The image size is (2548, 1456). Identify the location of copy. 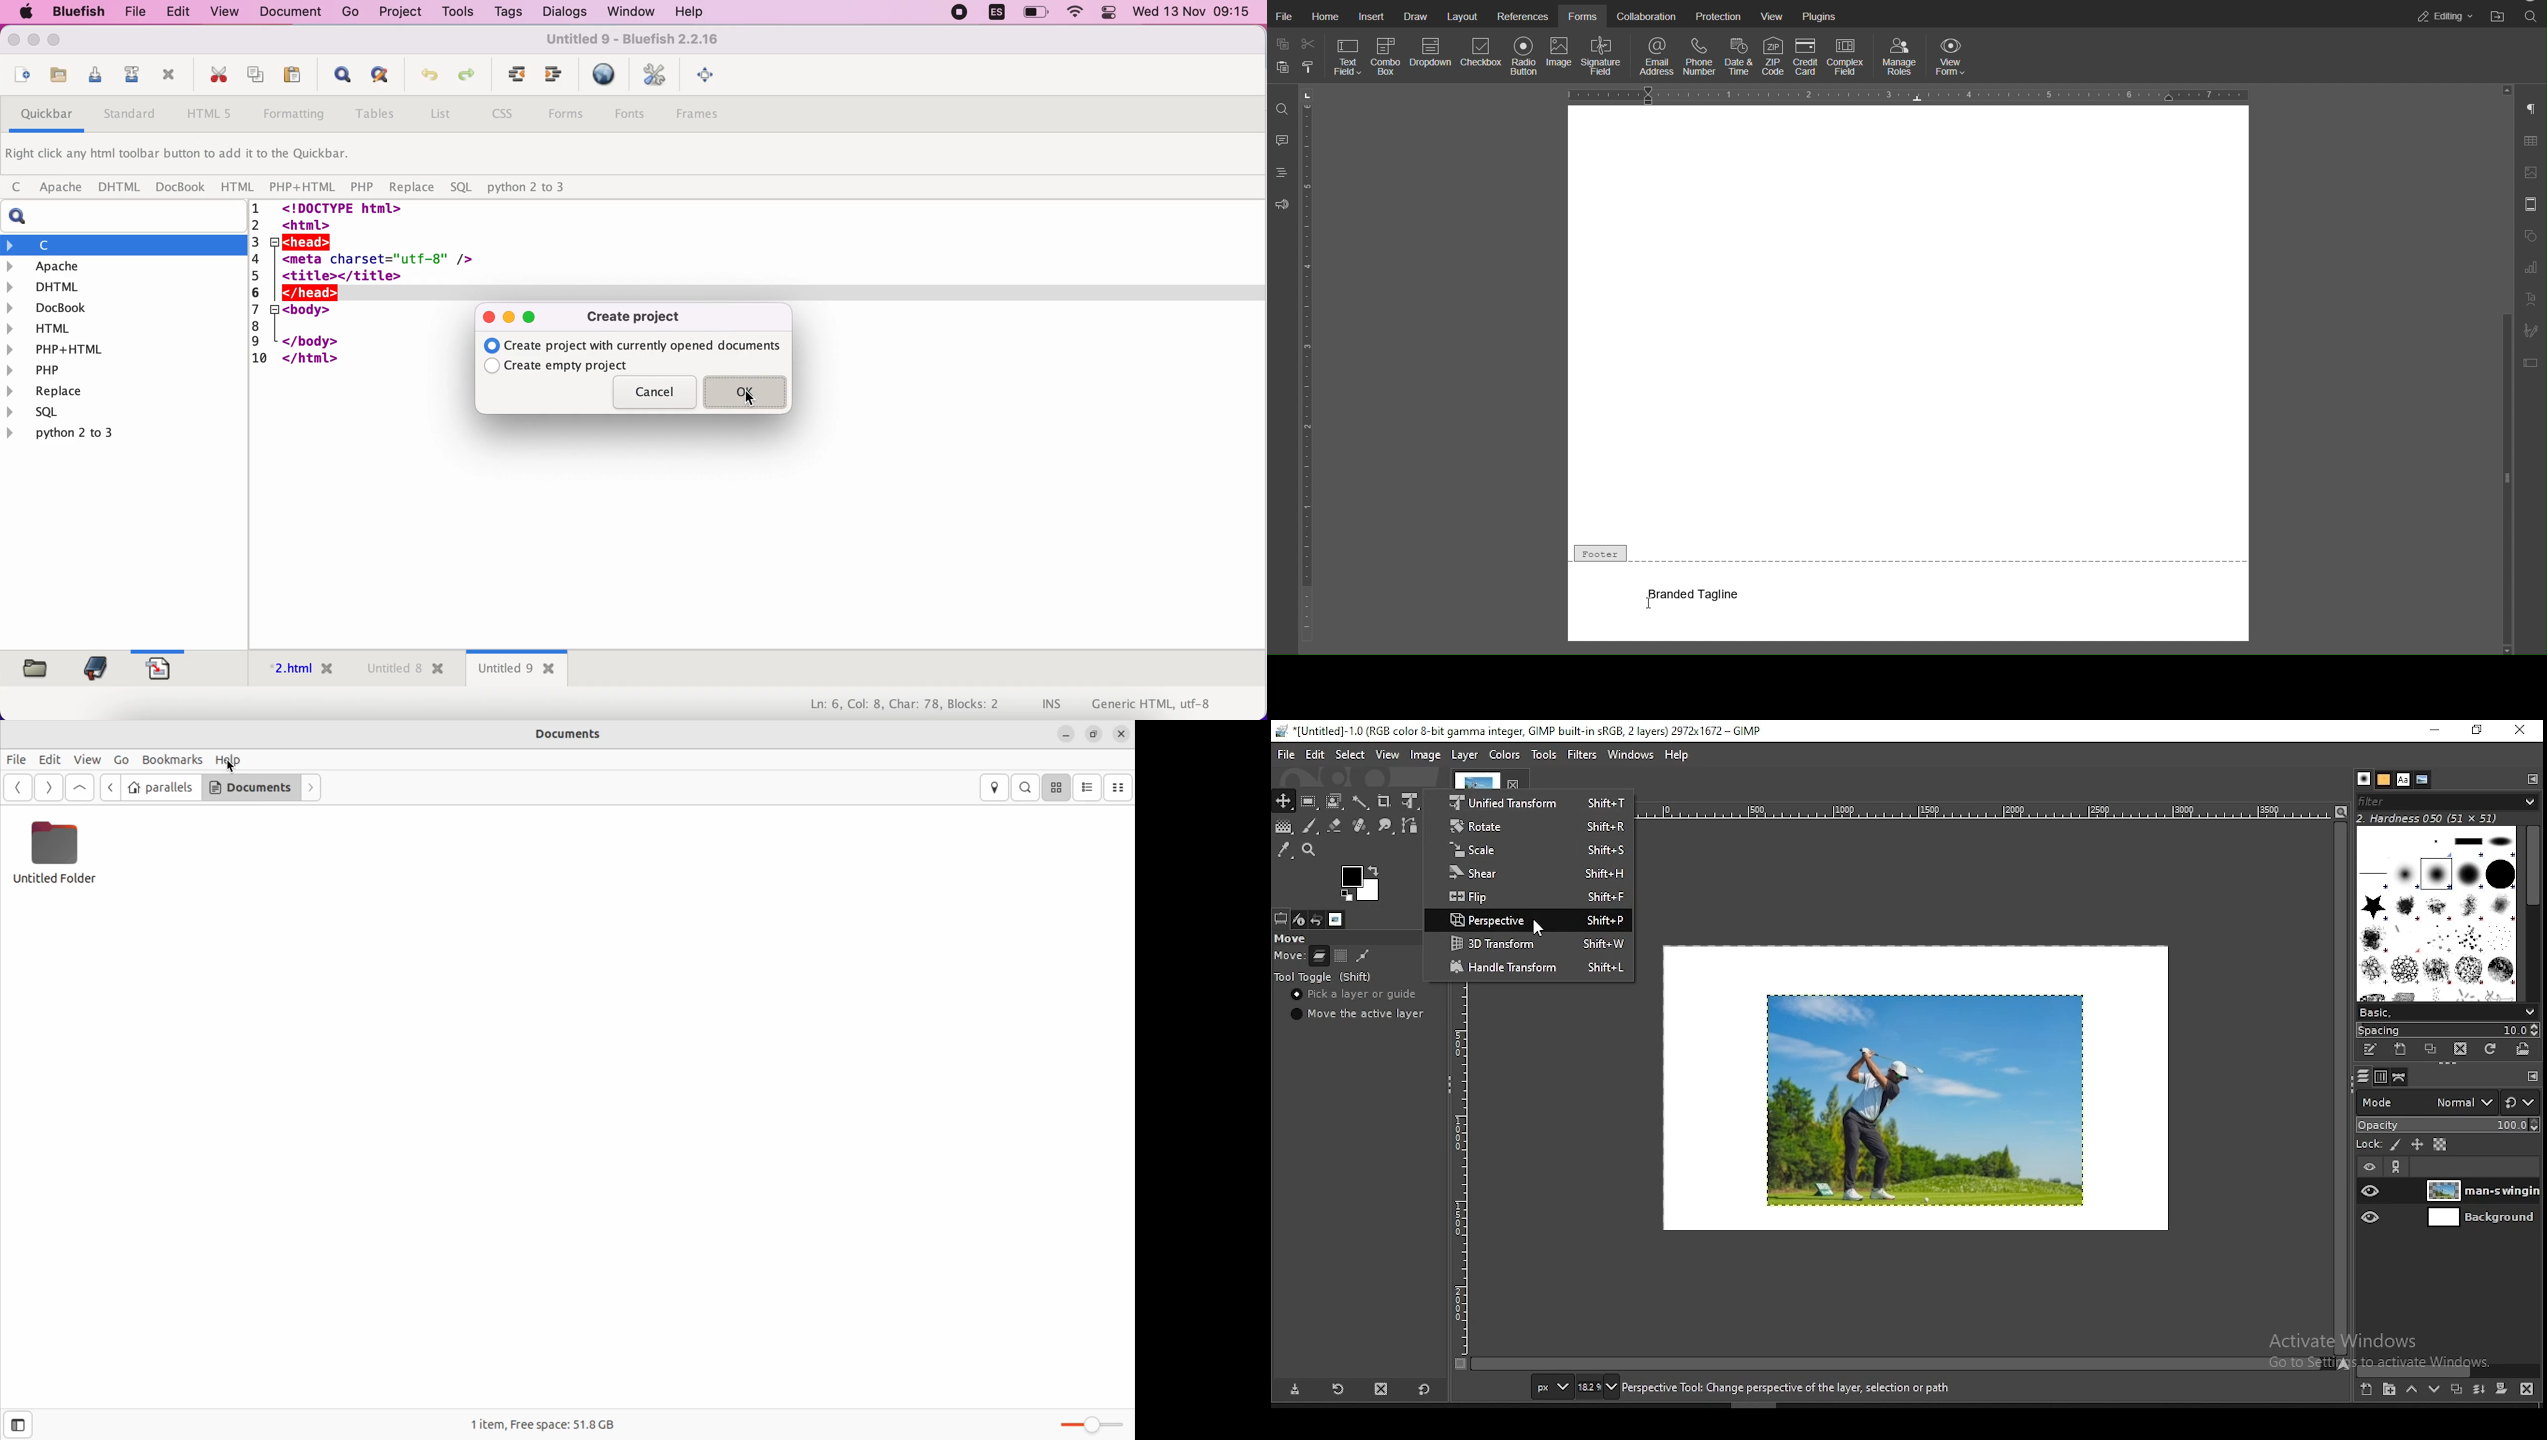
(1282, 43).